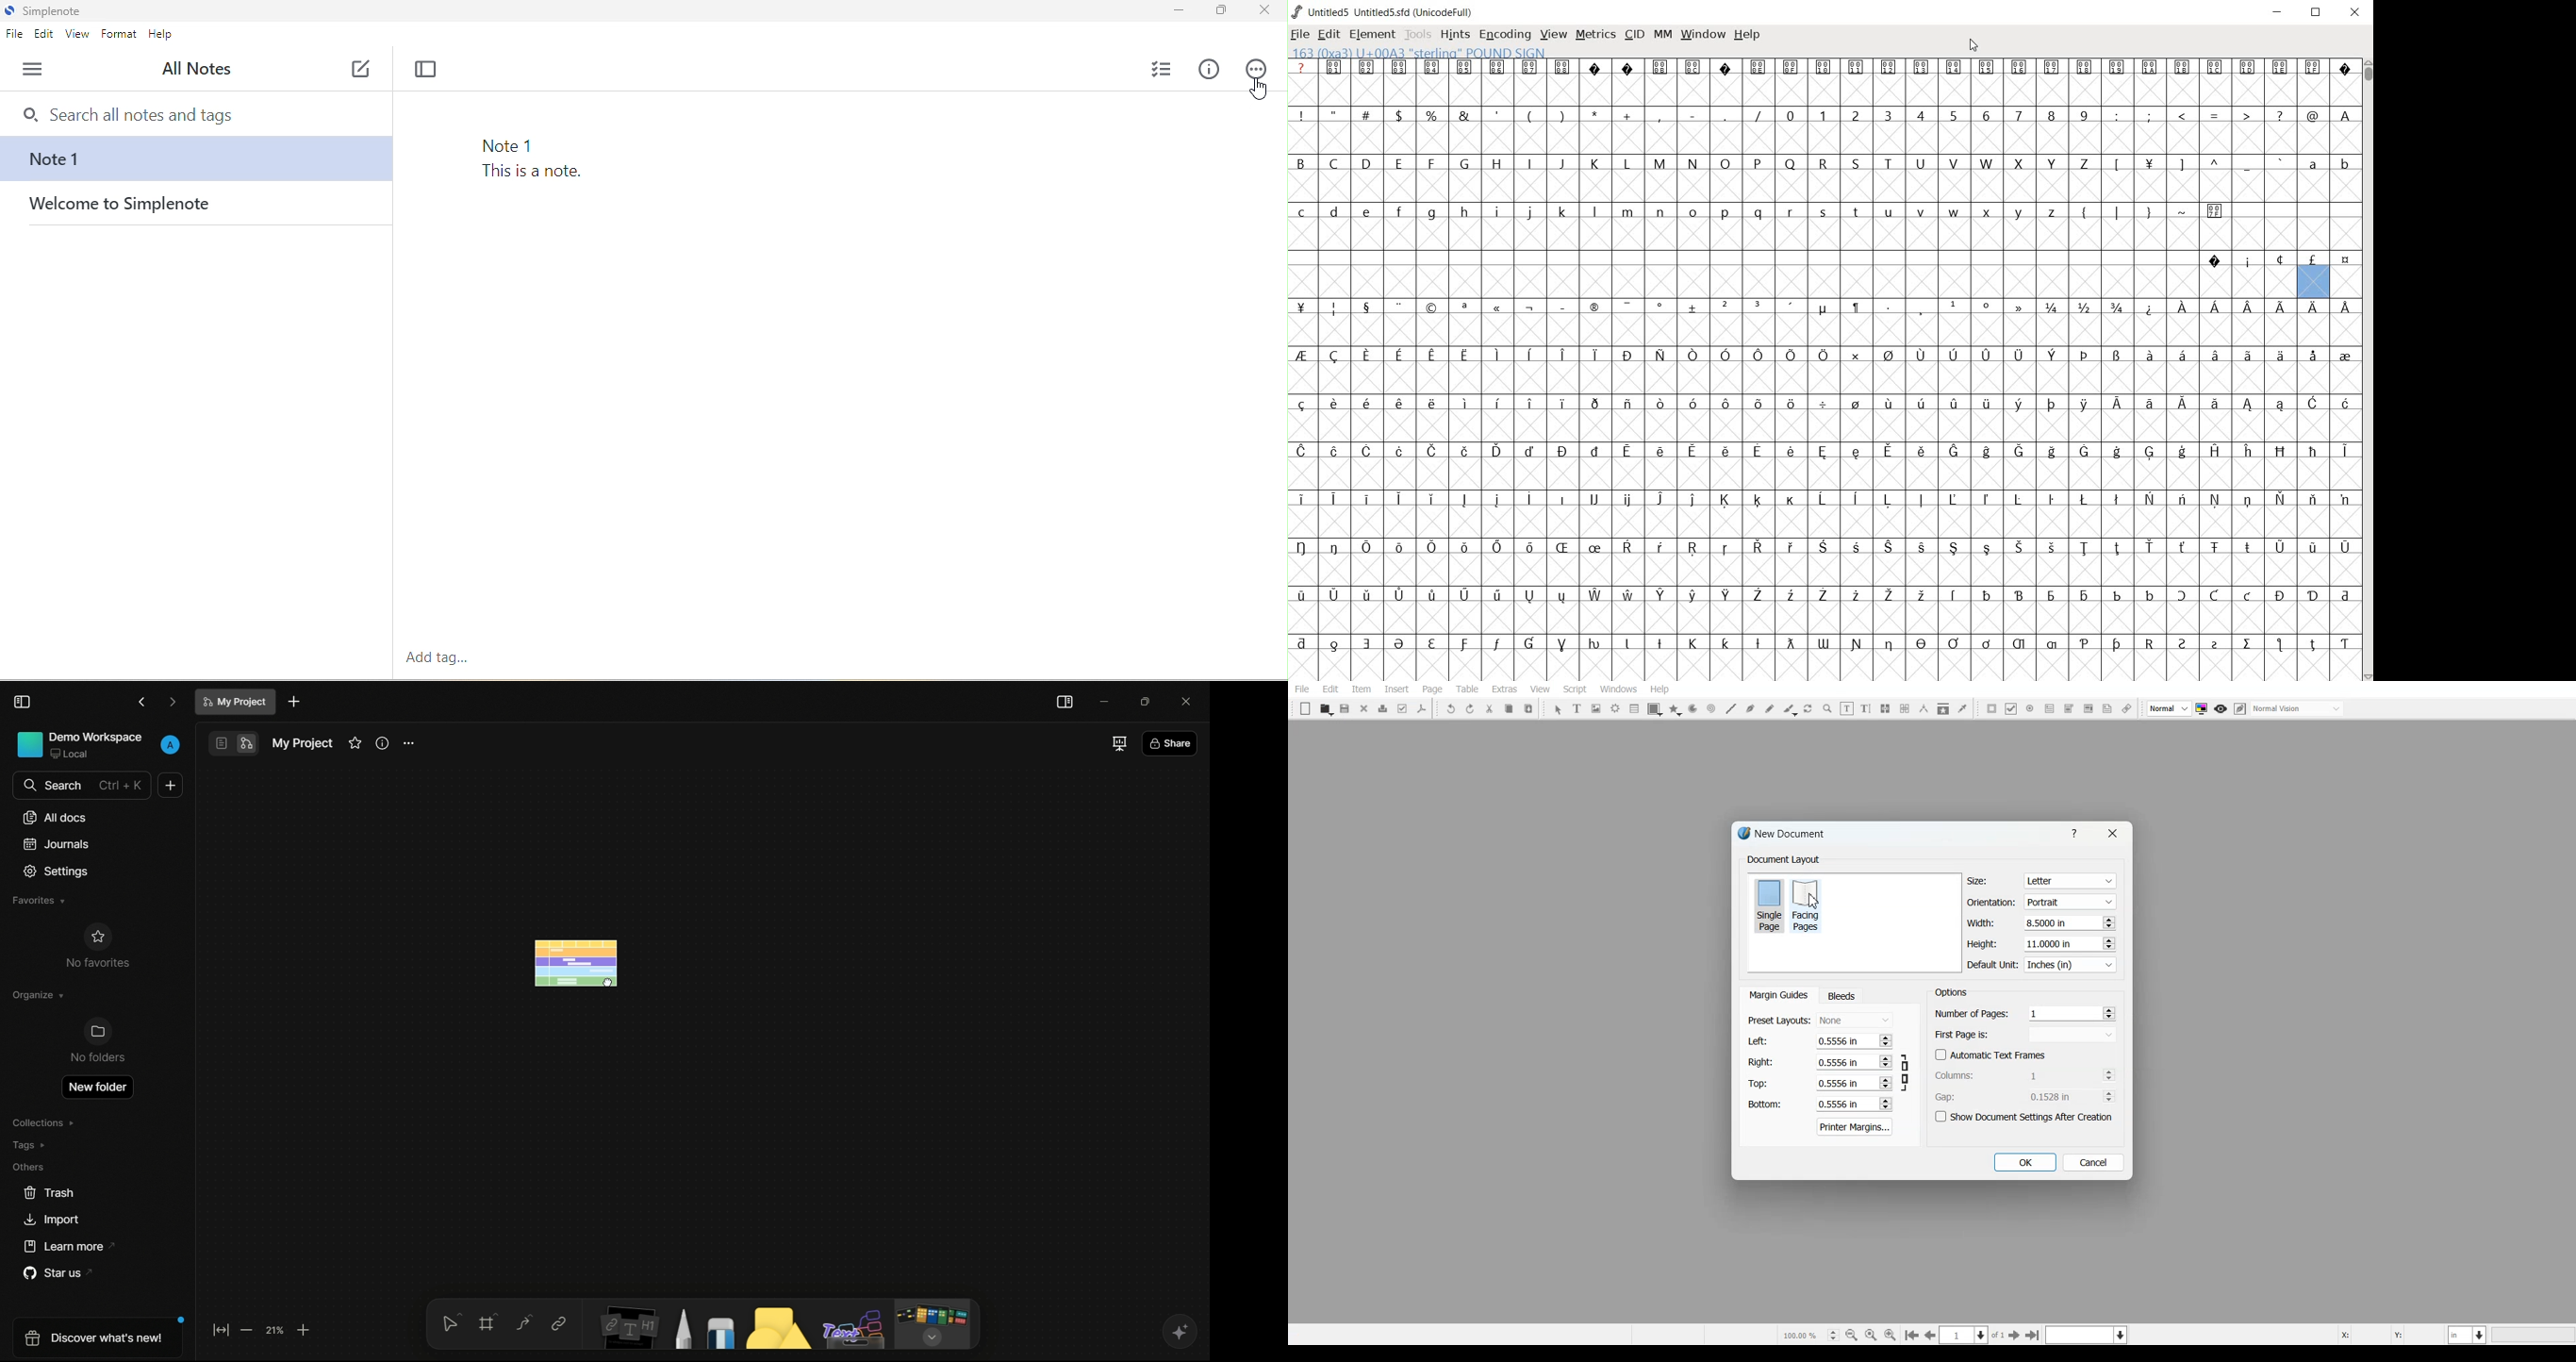  Describe the element at coordinates (2115, 645) in the screenshot. I see `Symbol` at that location.